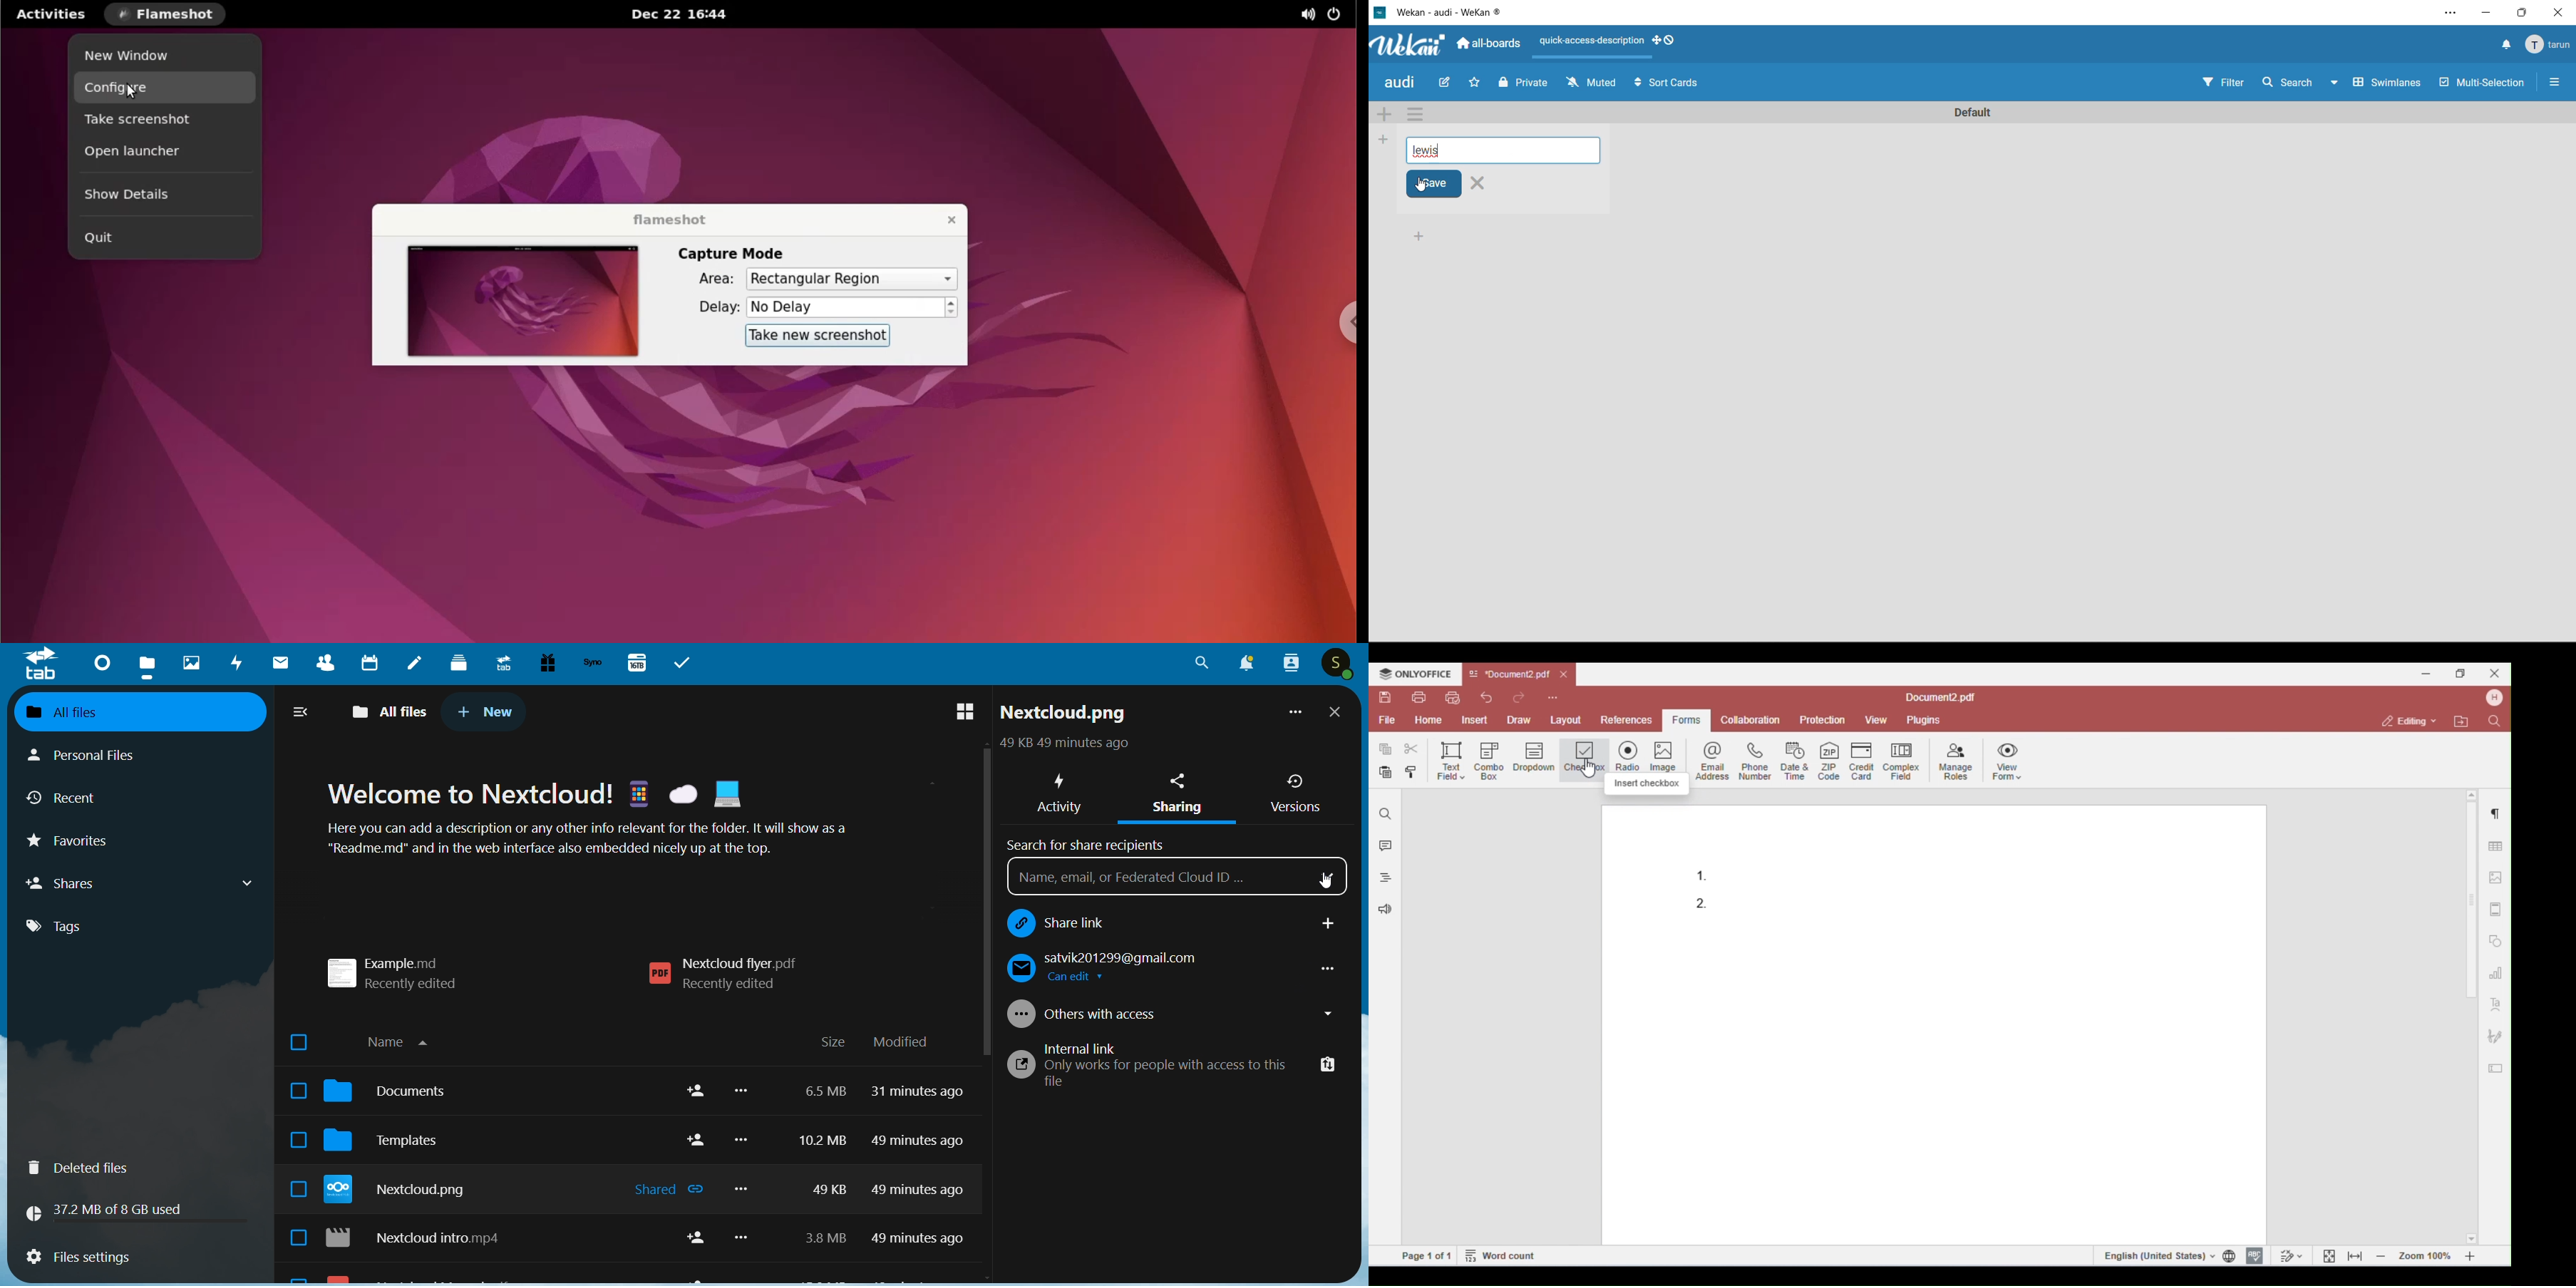 Image resolution: width=2576 pixels, height=1288 pixels. What do you see at coordinates (422, 1240) in the screenshot?
I see `nextcloud intro ` at bounding box center [422, 1240].